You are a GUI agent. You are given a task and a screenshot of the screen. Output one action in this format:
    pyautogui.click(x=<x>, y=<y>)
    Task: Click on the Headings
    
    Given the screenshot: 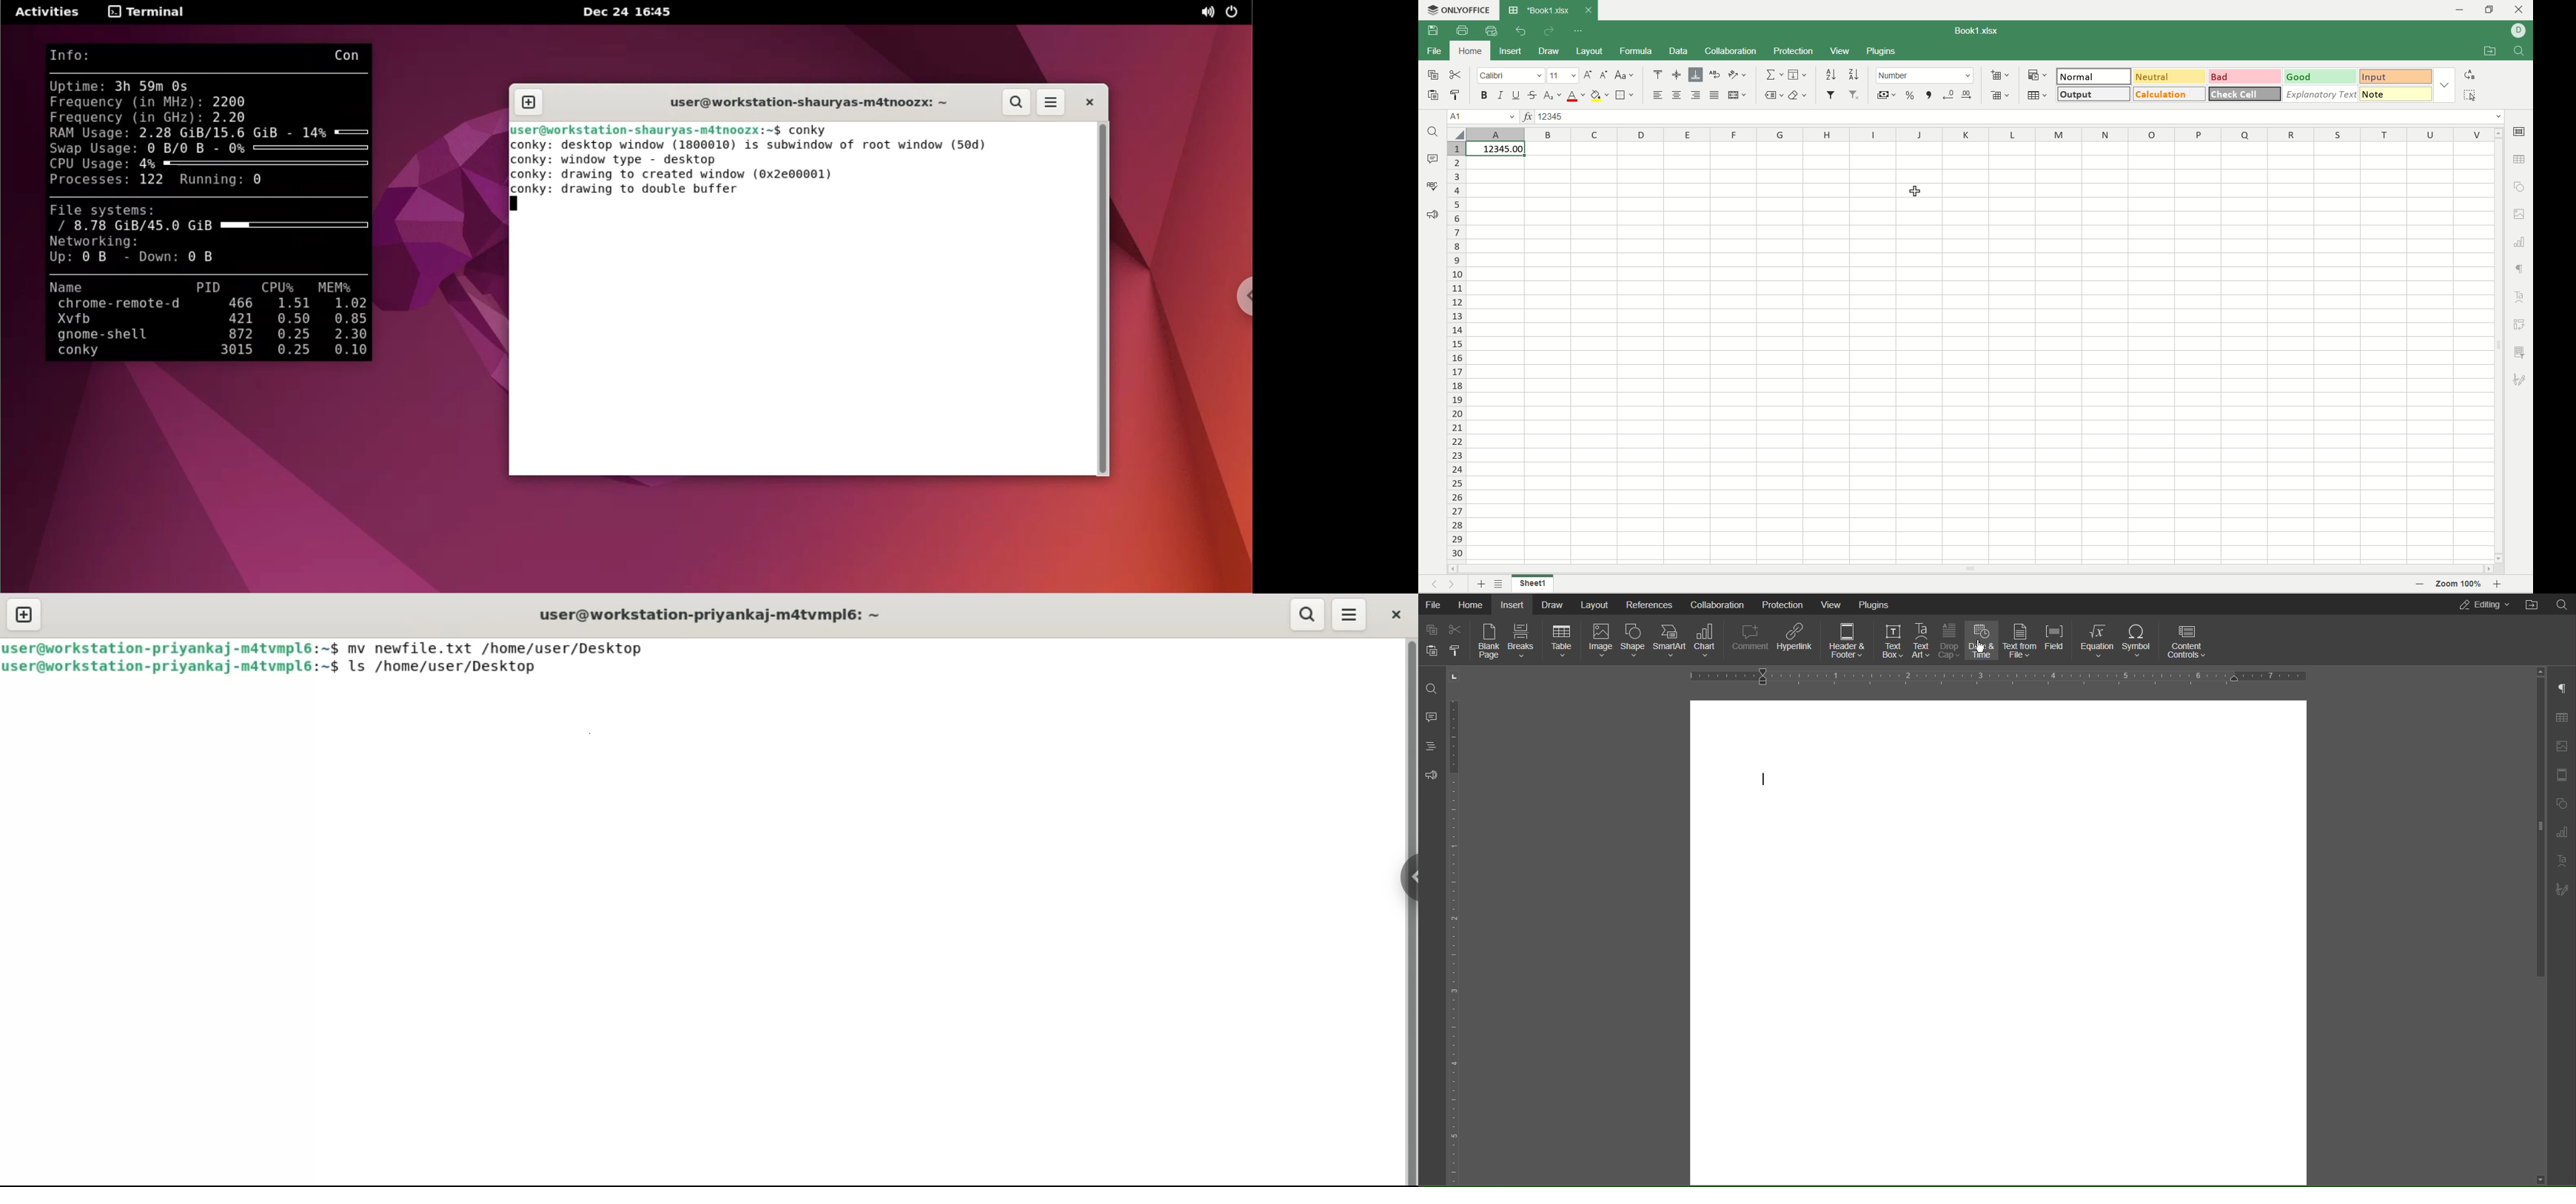 What is the action you would take?
    pyautogui.click(x=1432, y=746)
    